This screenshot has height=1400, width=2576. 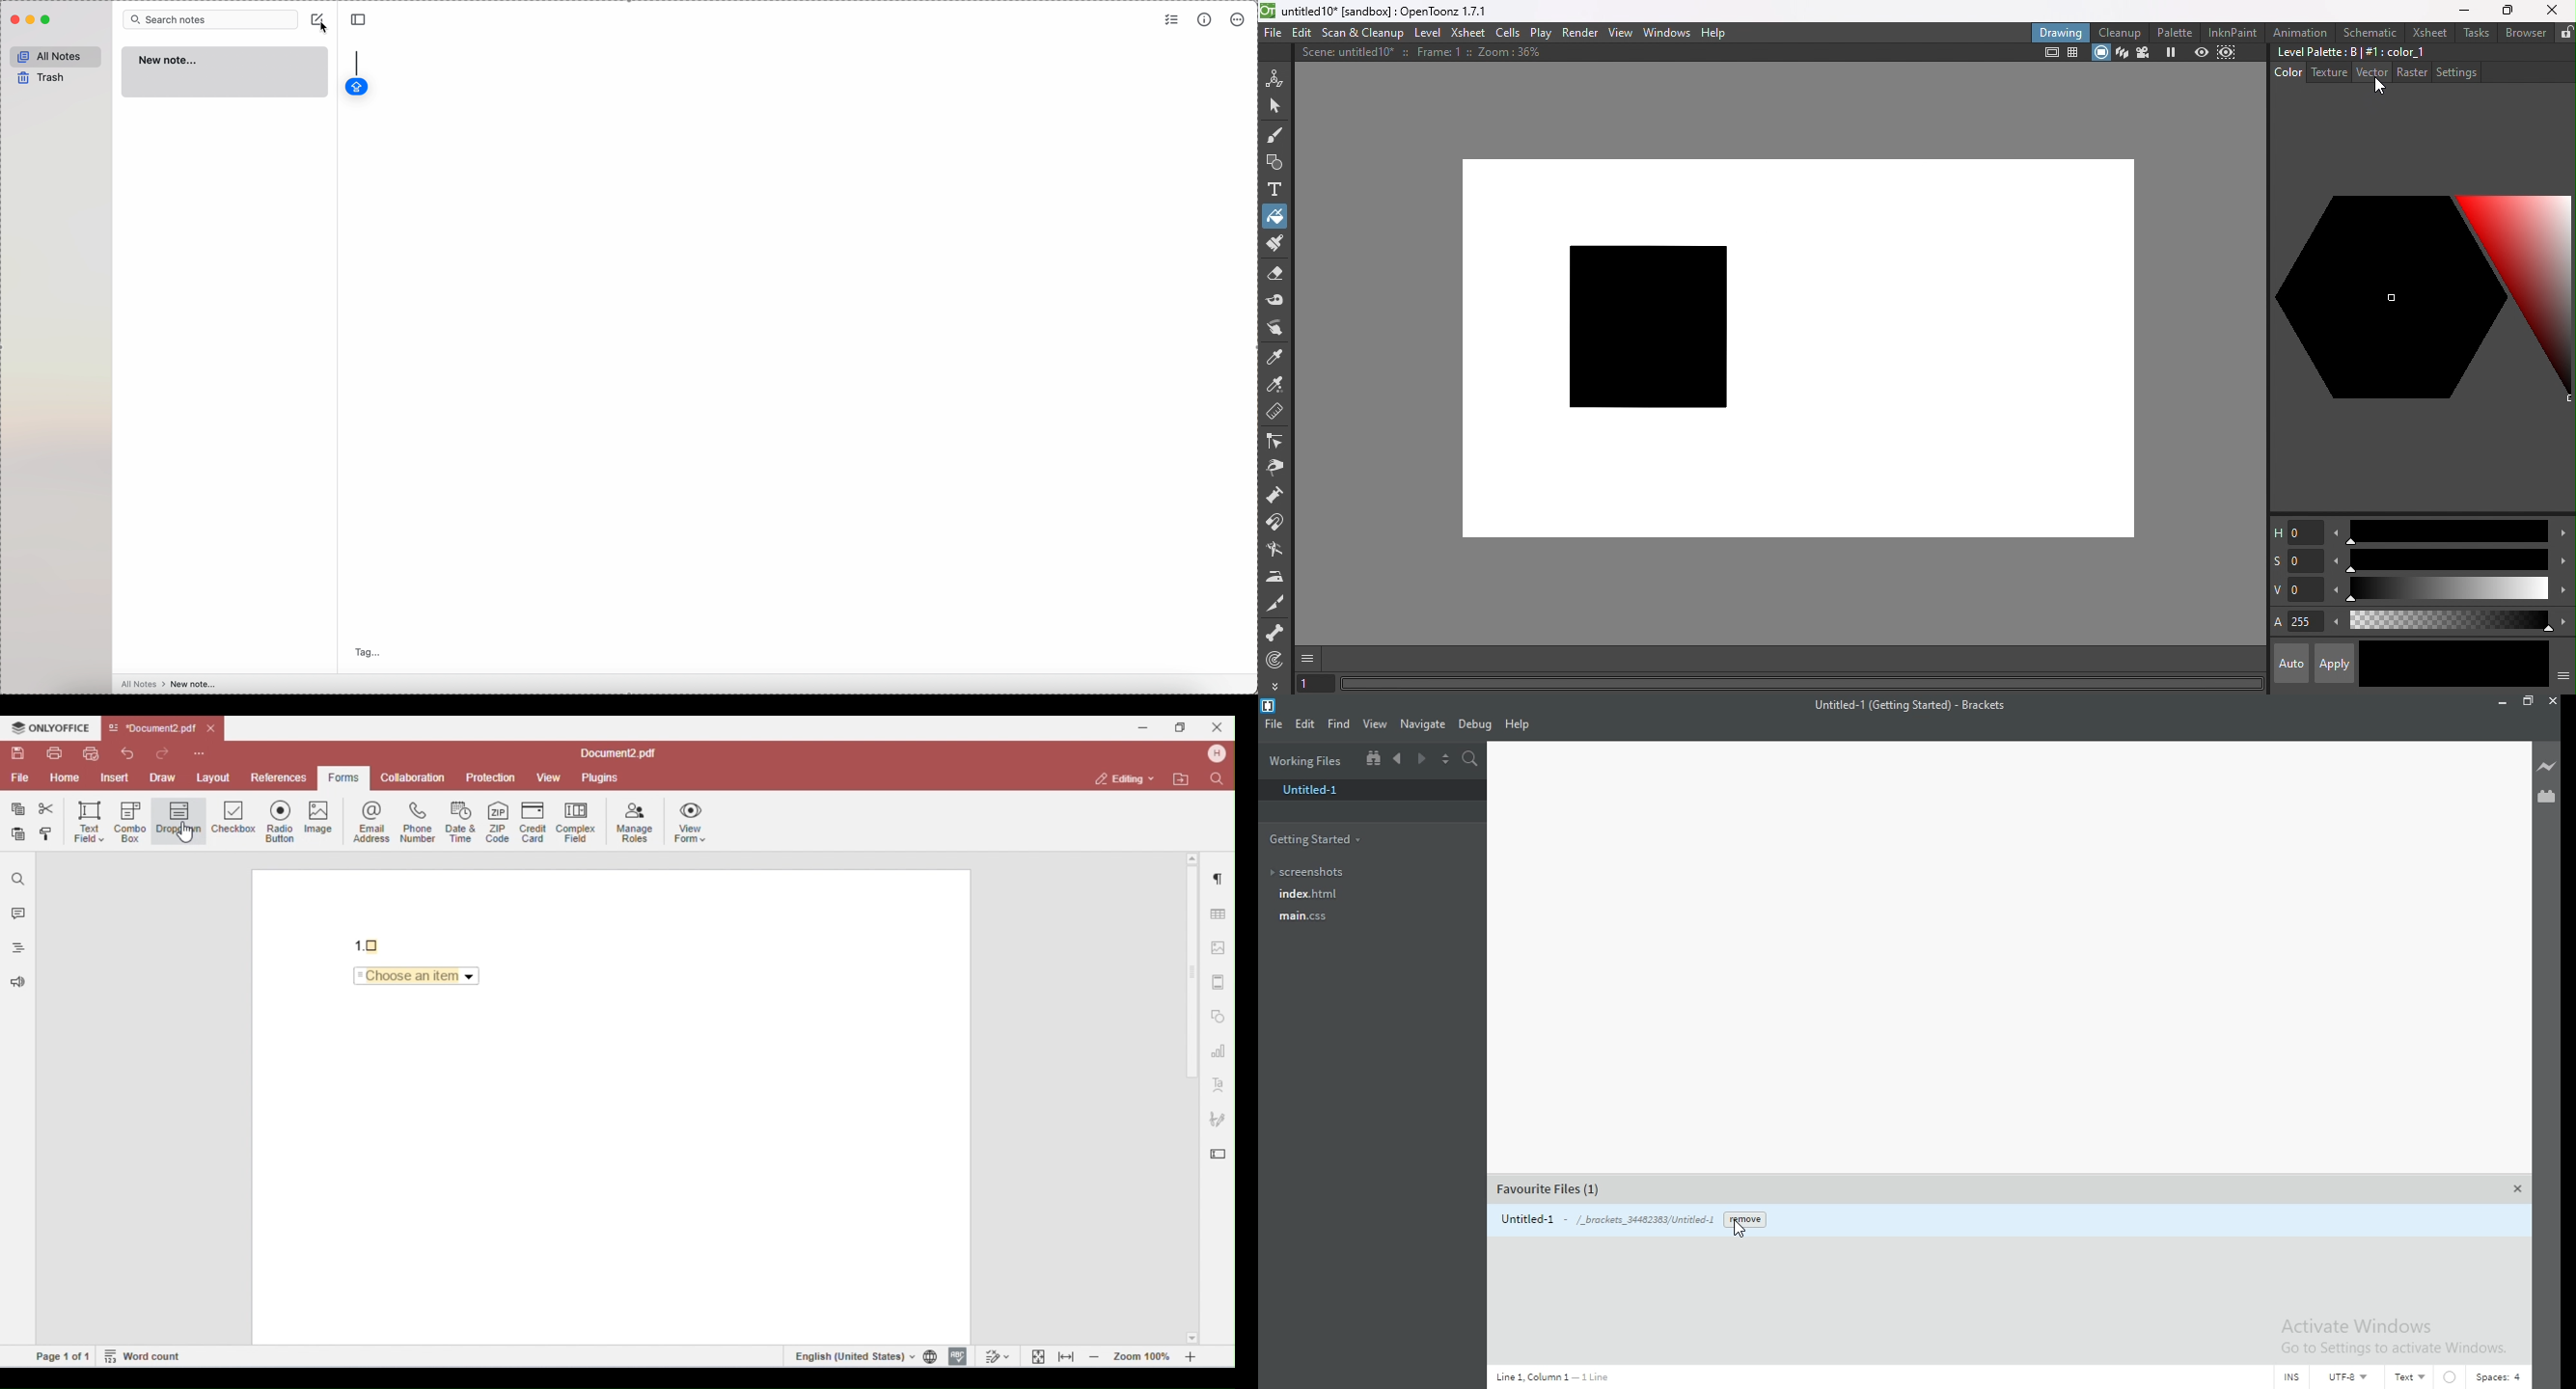 What do you see at coordinates (1307, 760) in the screenshot?
I see `Working files` at bounding box center [1307, 760].